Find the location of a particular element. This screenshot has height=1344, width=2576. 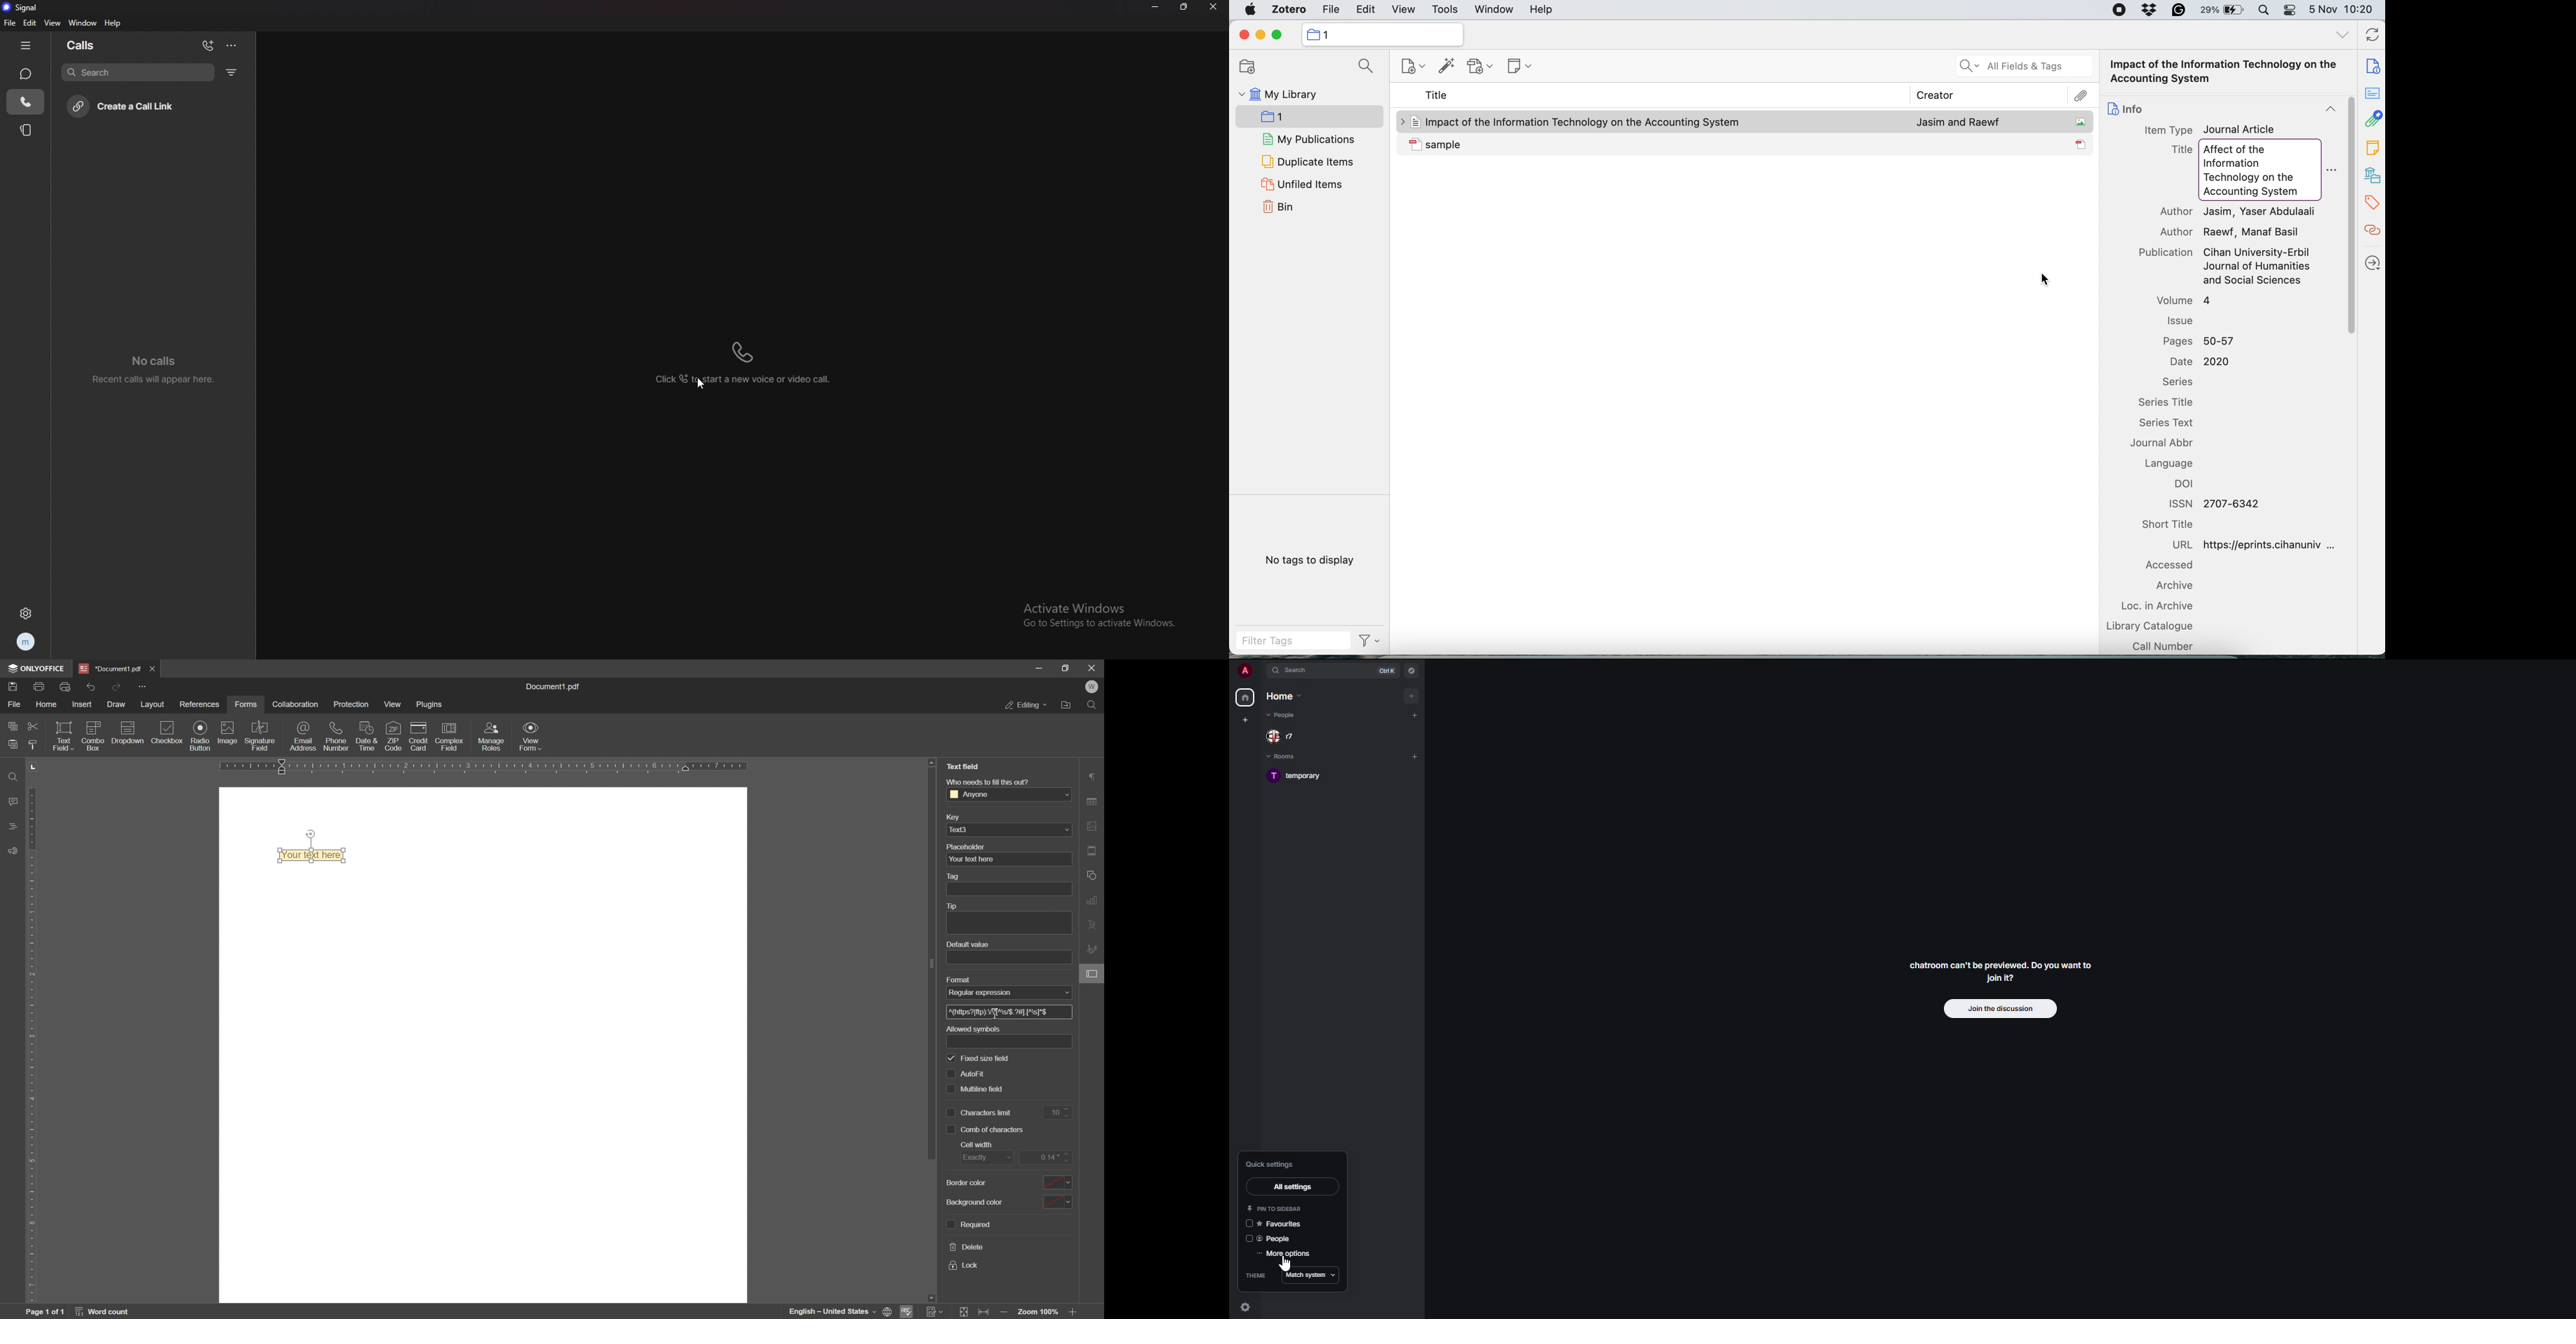

tag textbox is located at coordinates (1013, 889).